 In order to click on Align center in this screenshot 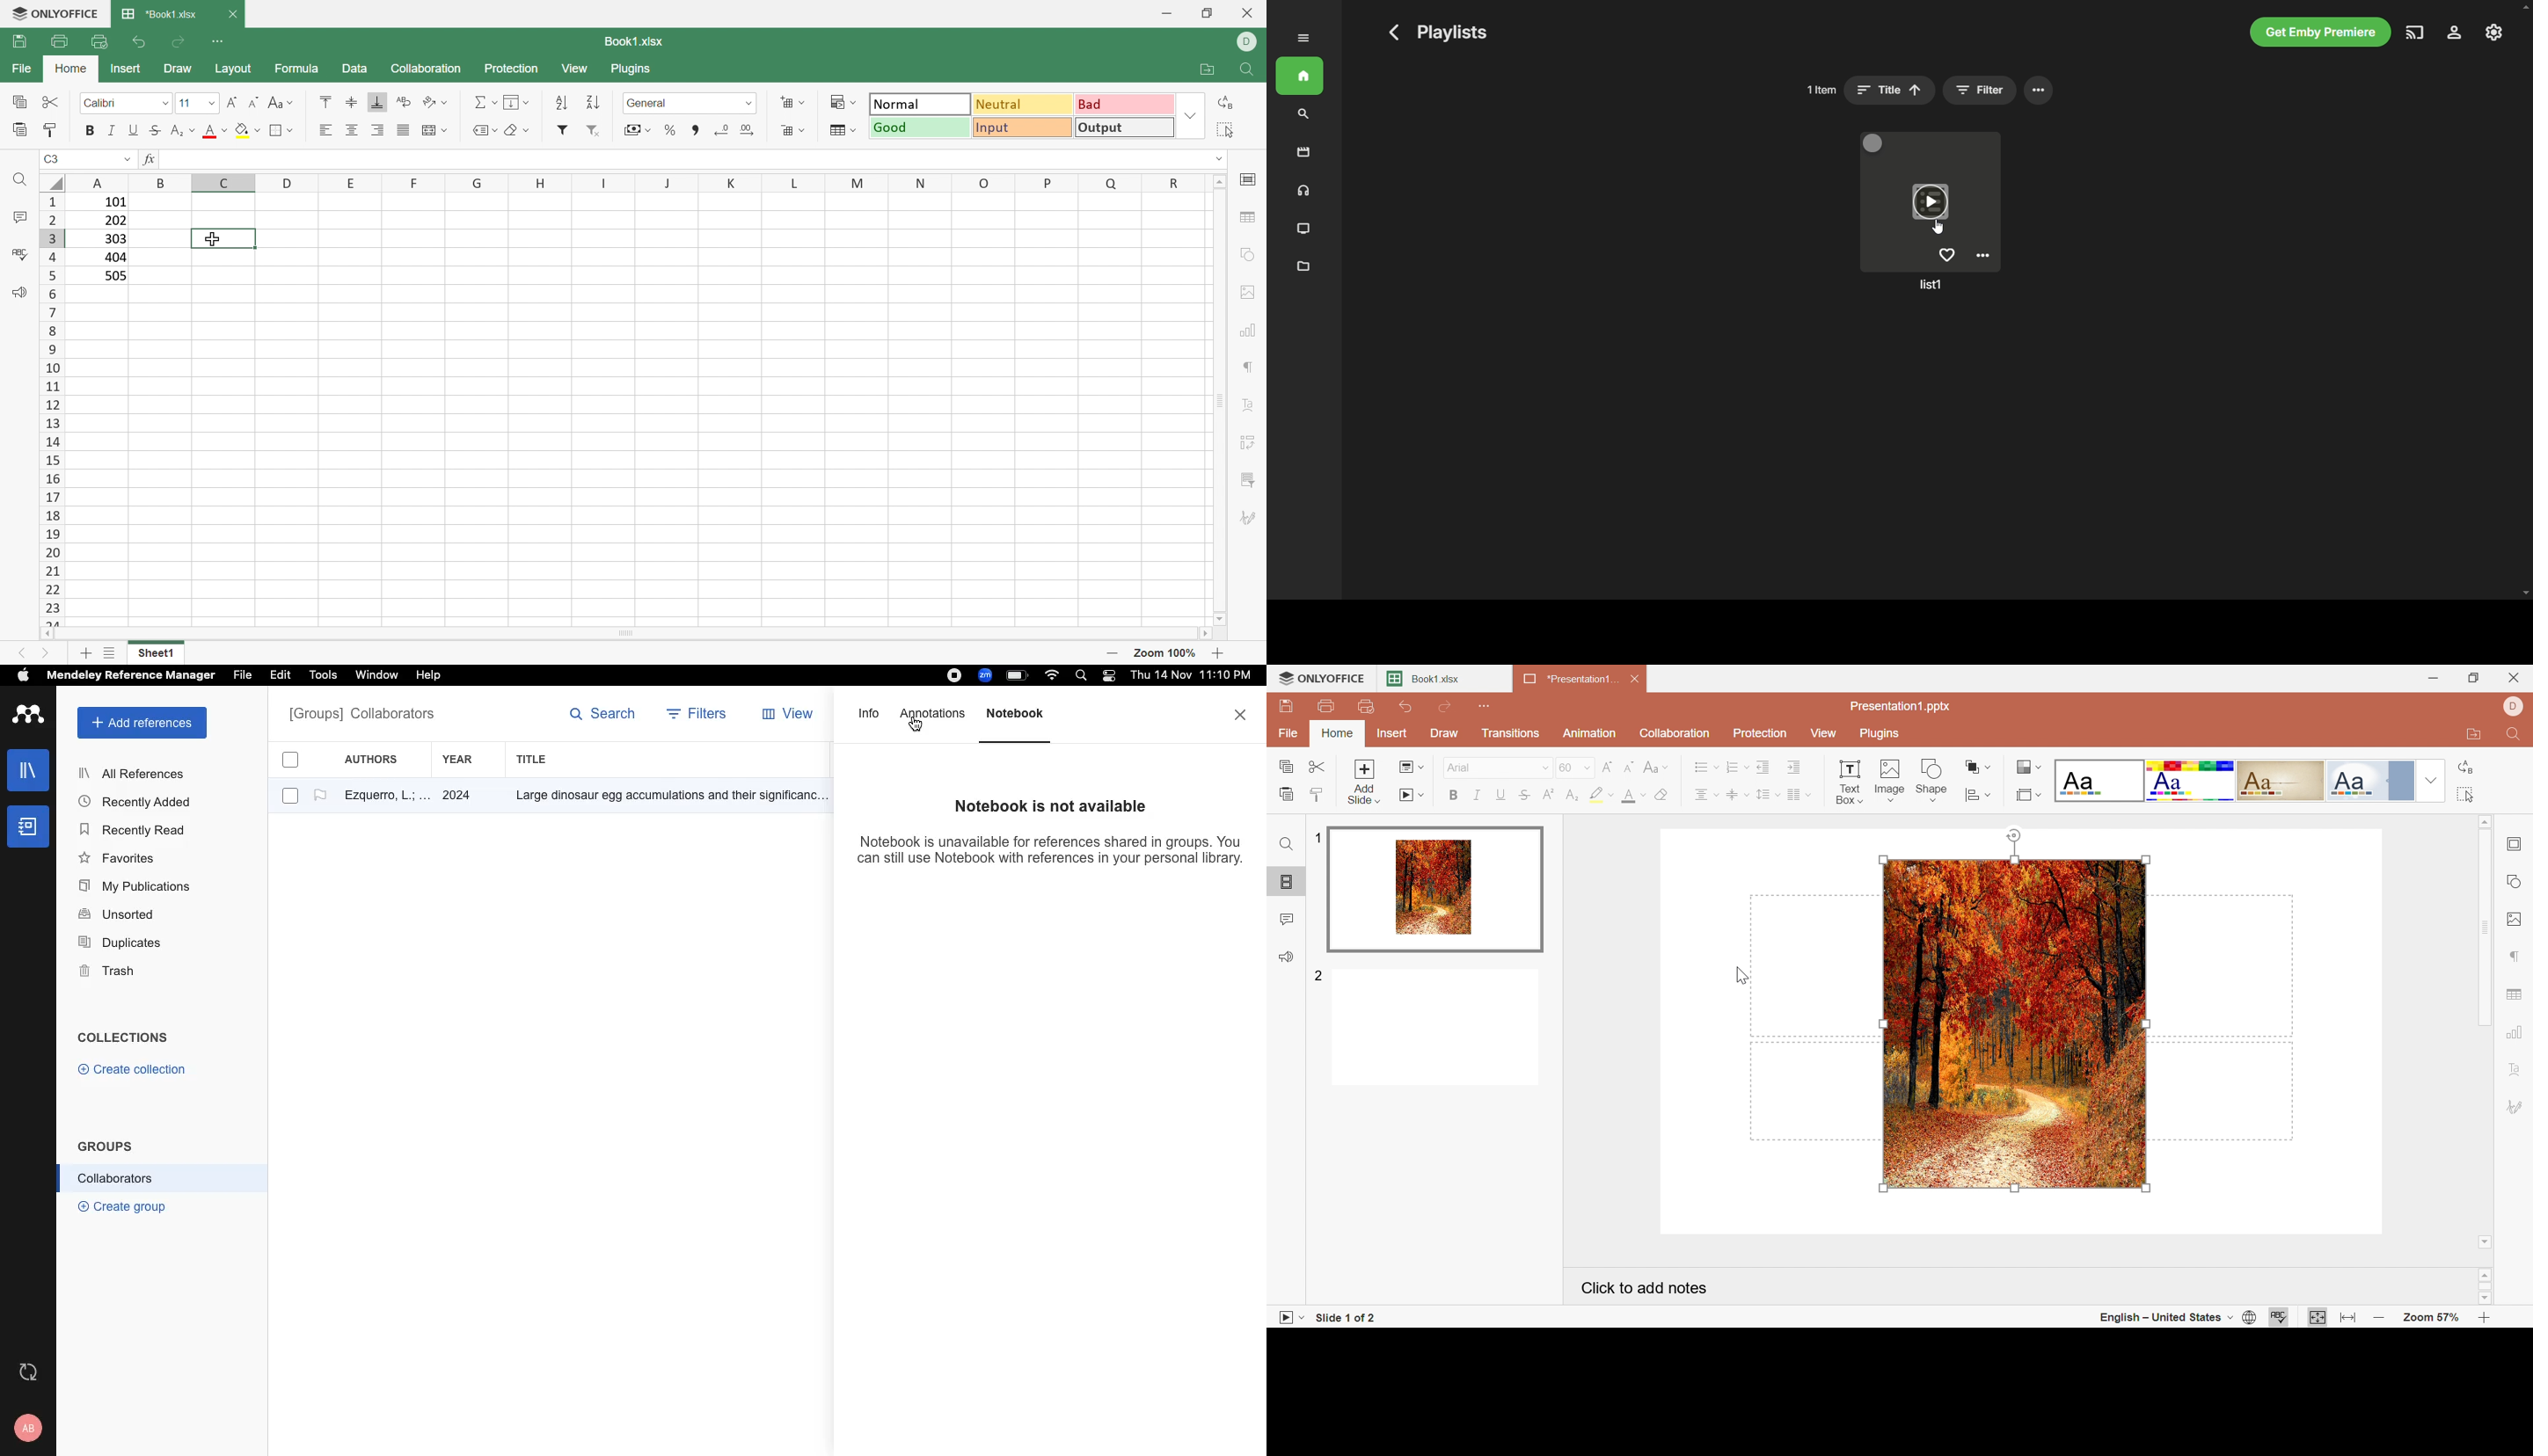, I will do `click(355, 129)`.